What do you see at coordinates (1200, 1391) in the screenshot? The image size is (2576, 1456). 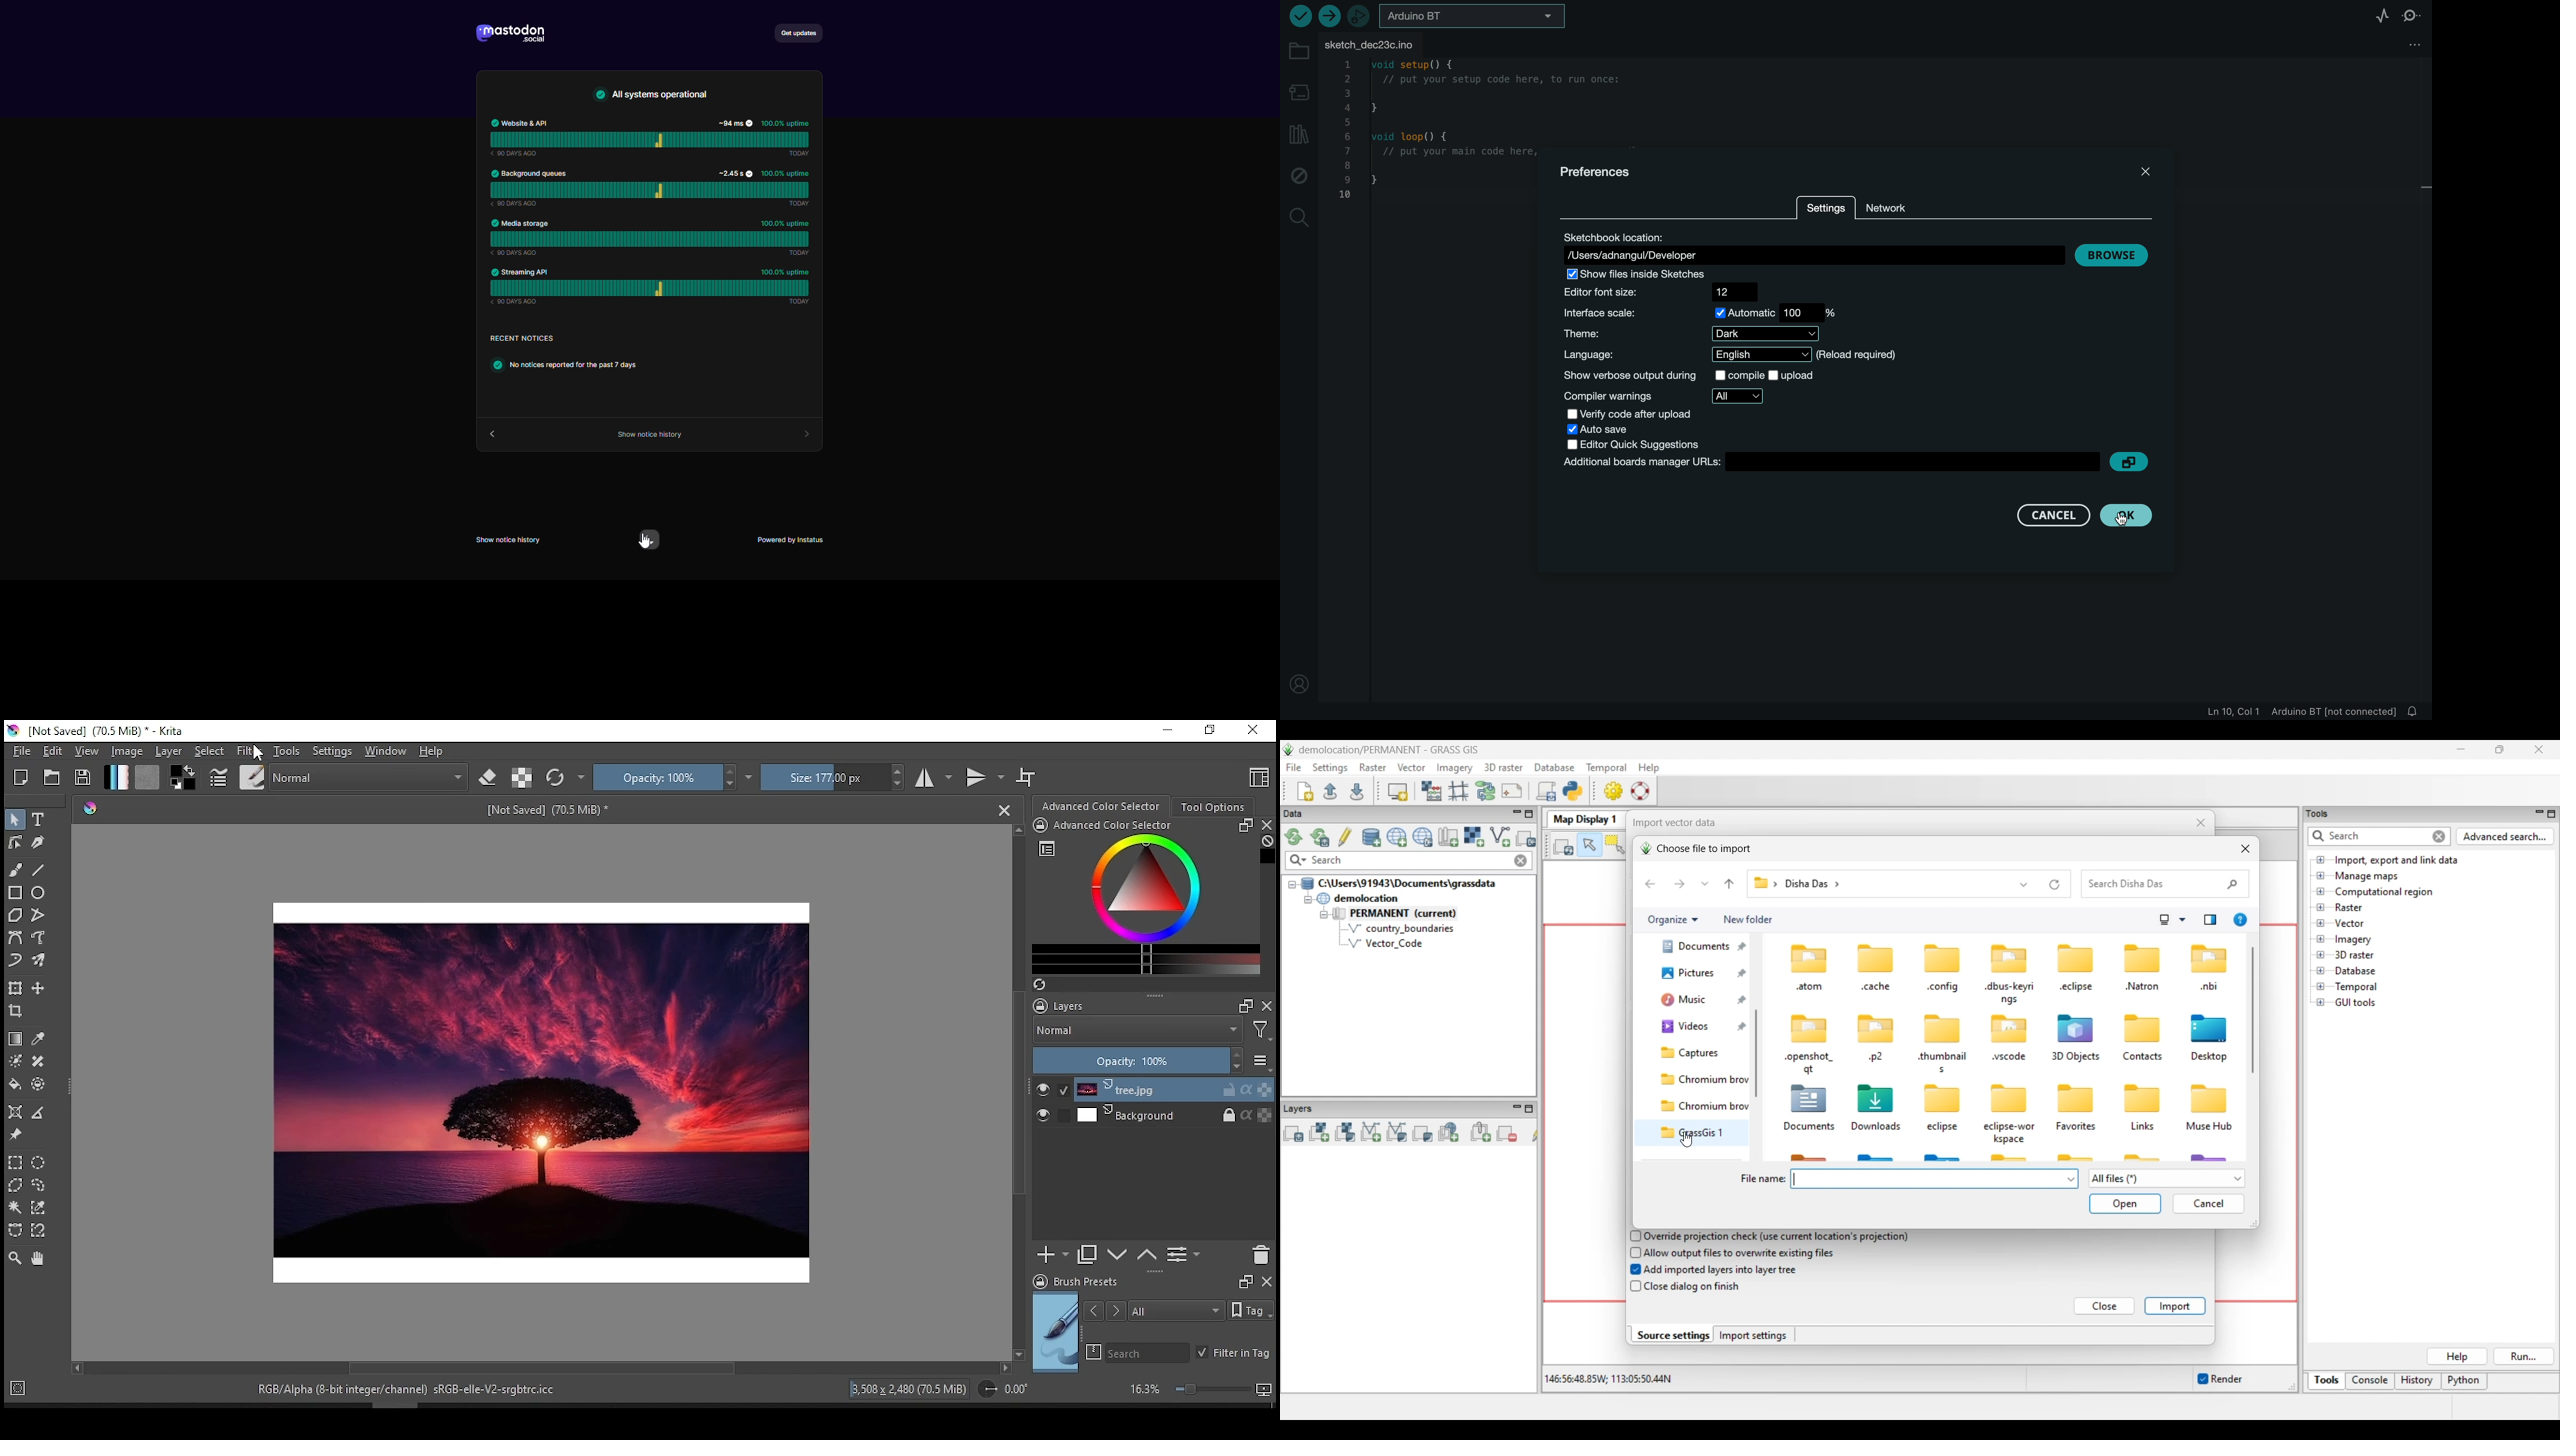 I see `zoom` at bounding box center [1200, 1391].